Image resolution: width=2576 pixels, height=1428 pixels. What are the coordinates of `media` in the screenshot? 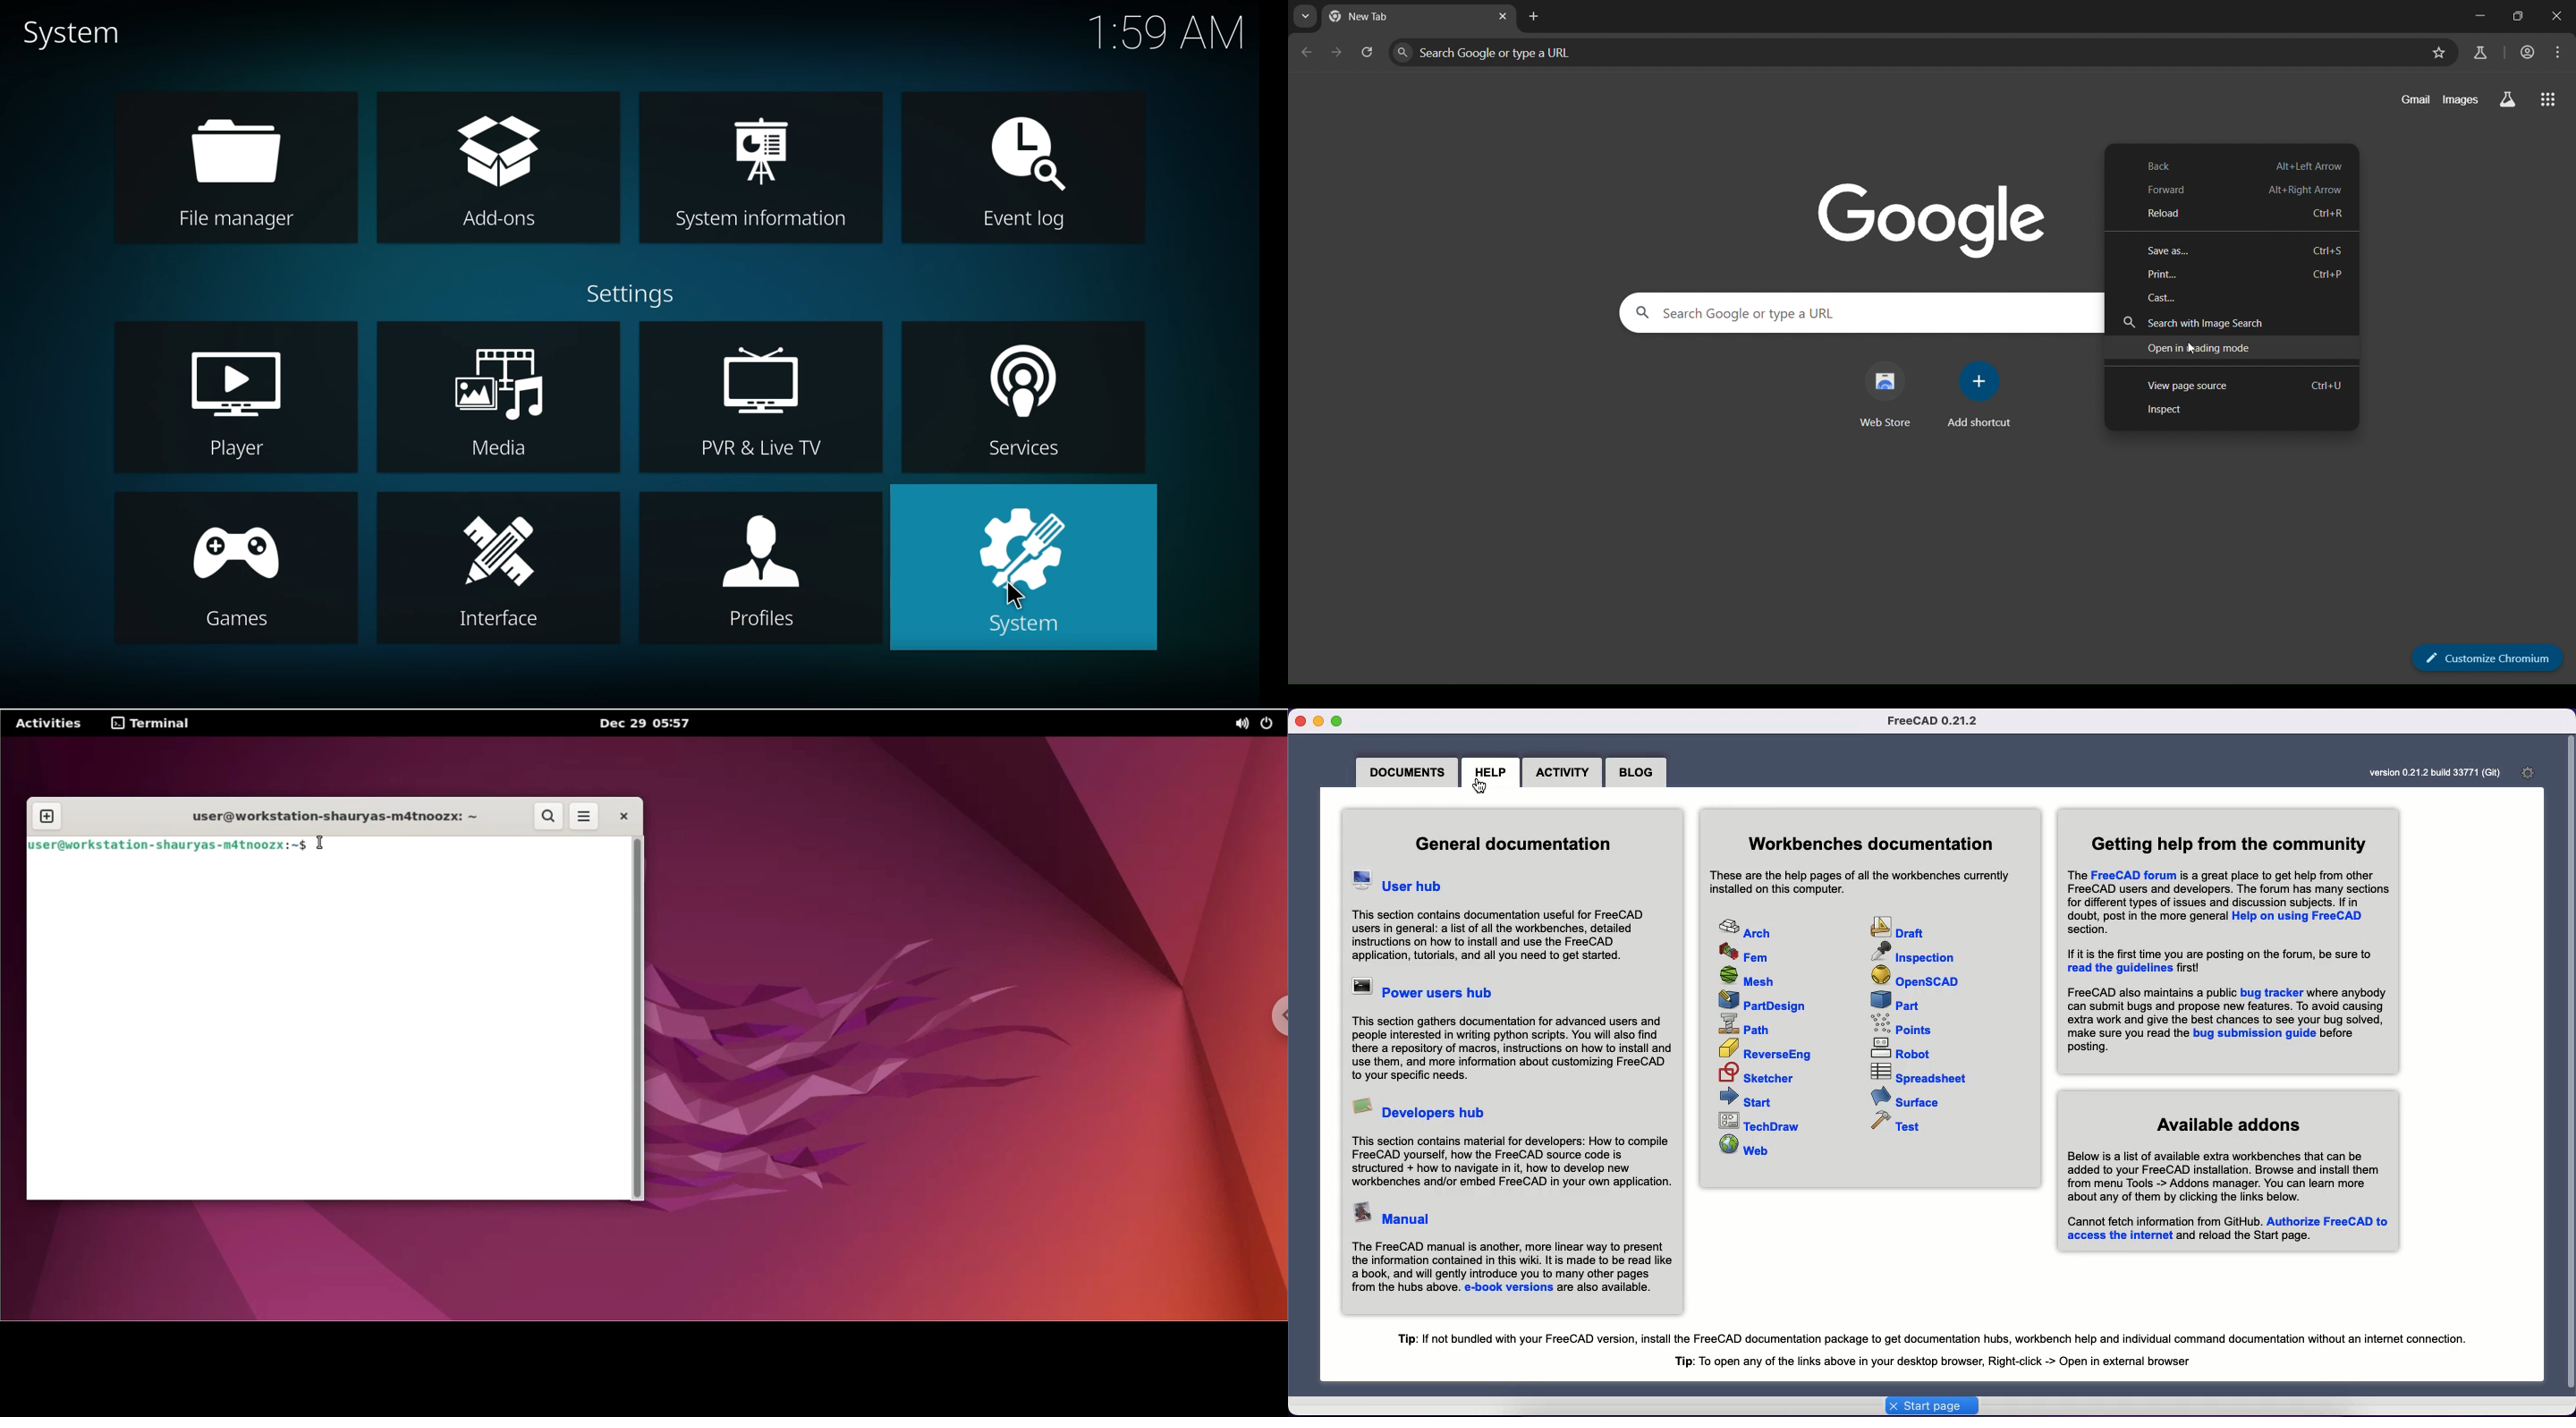 It's located at (506, 398).